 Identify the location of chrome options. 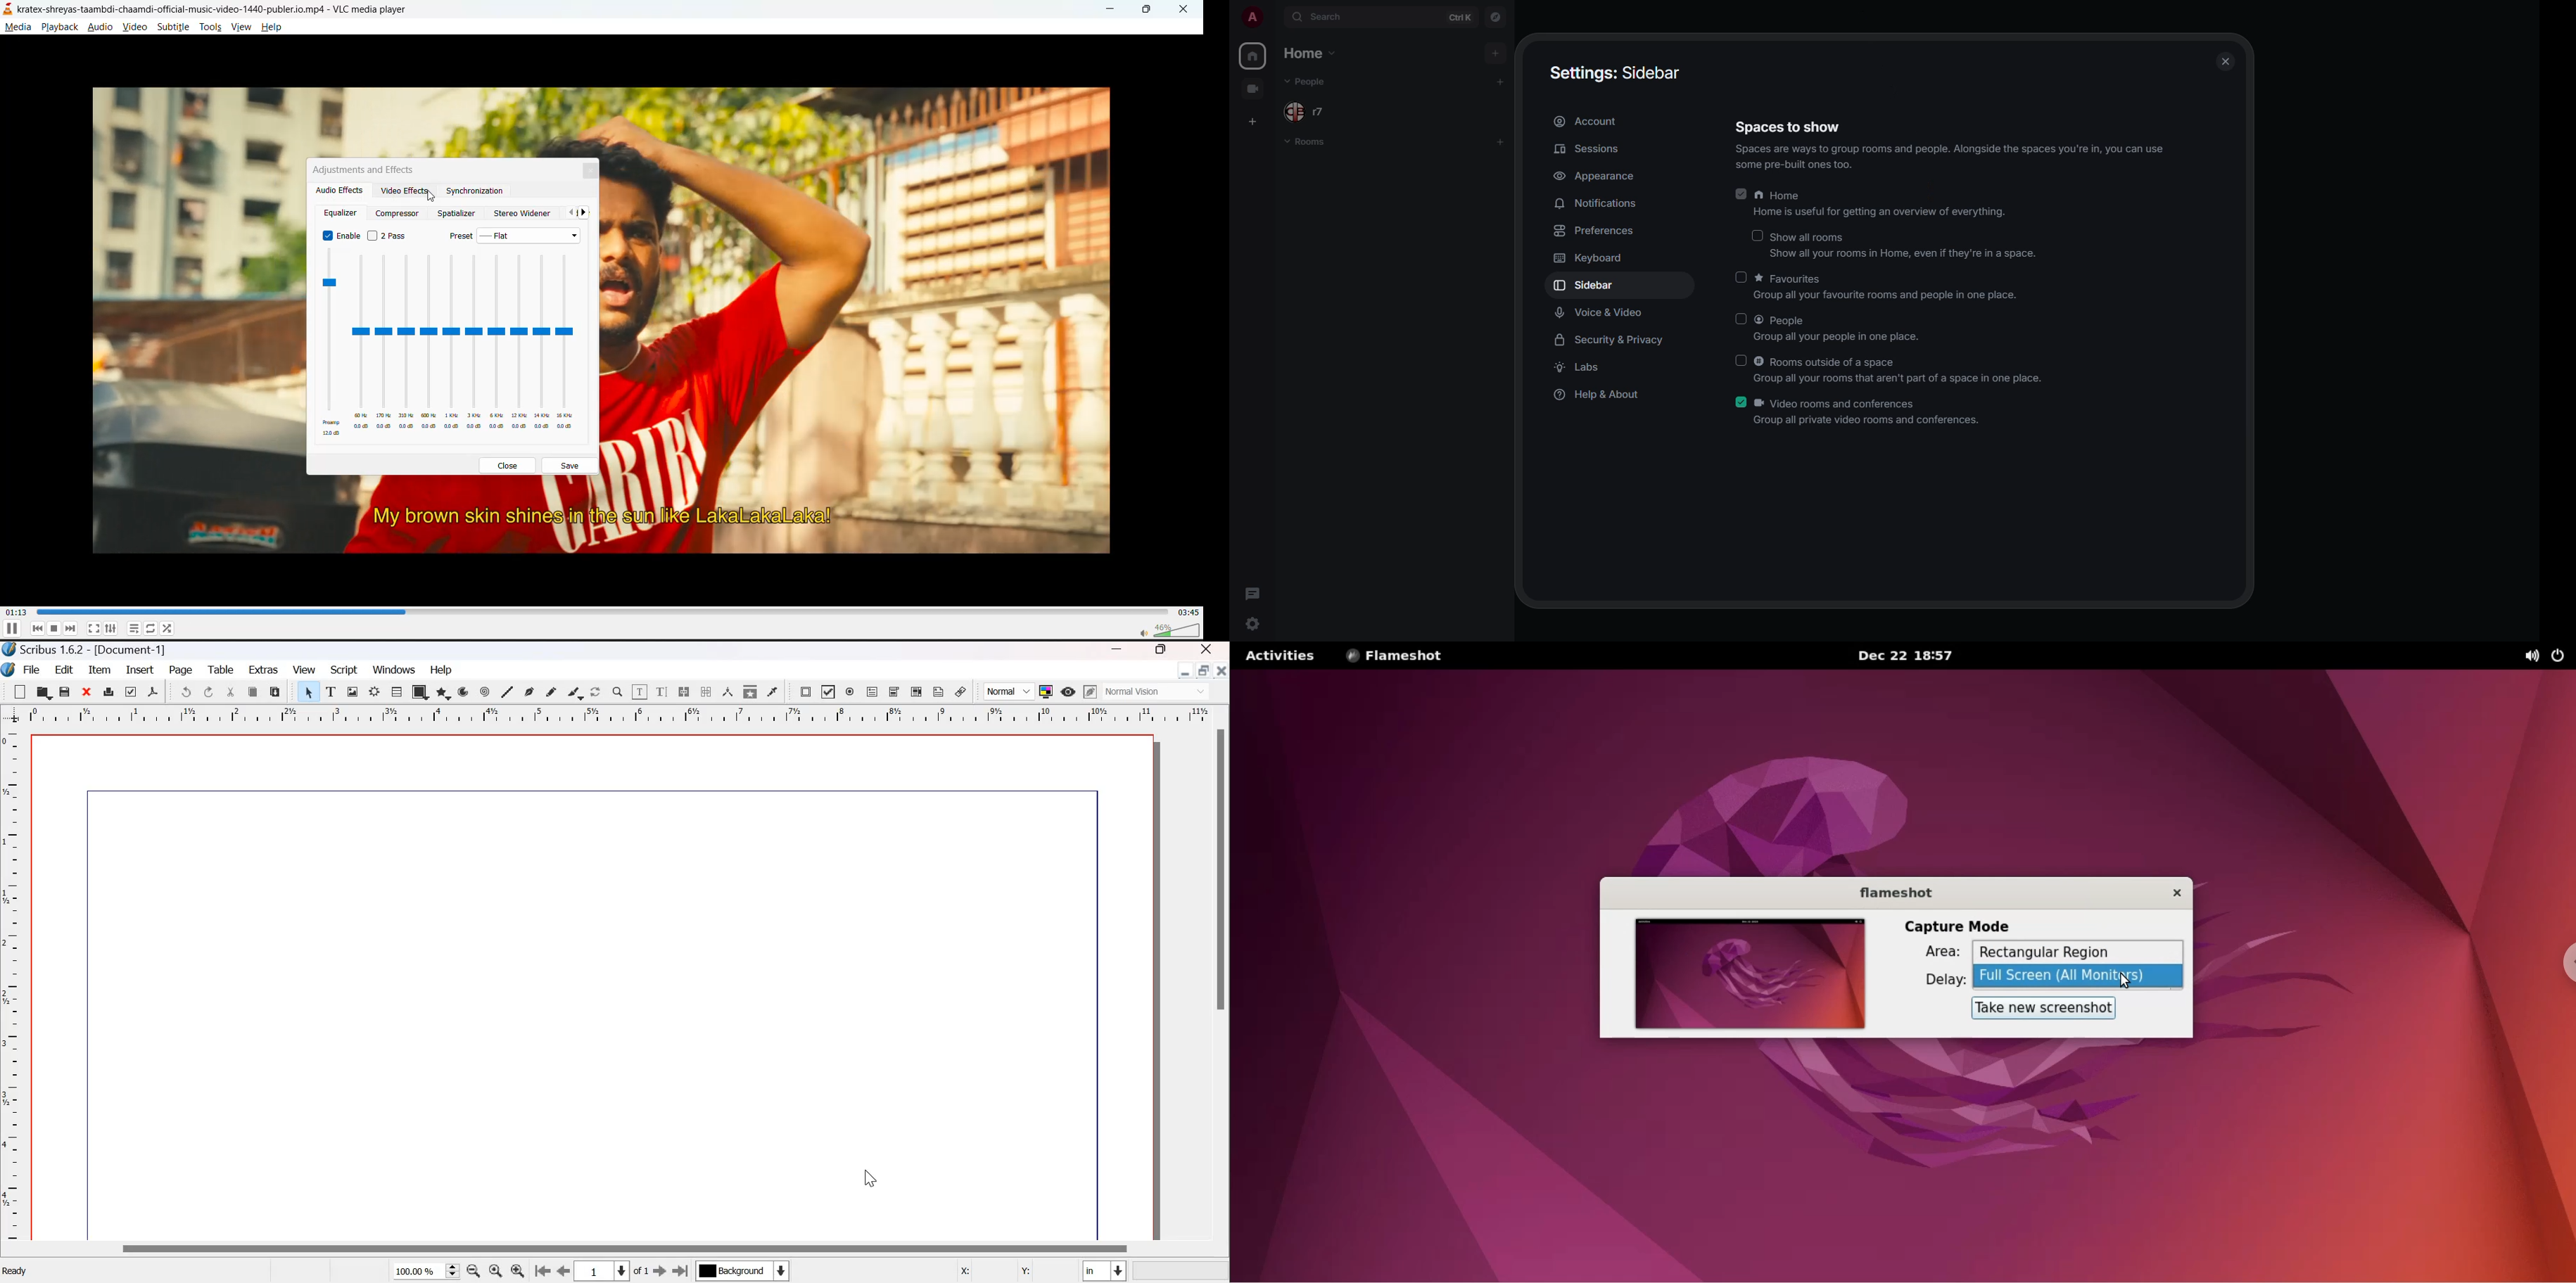
(2562, 964).